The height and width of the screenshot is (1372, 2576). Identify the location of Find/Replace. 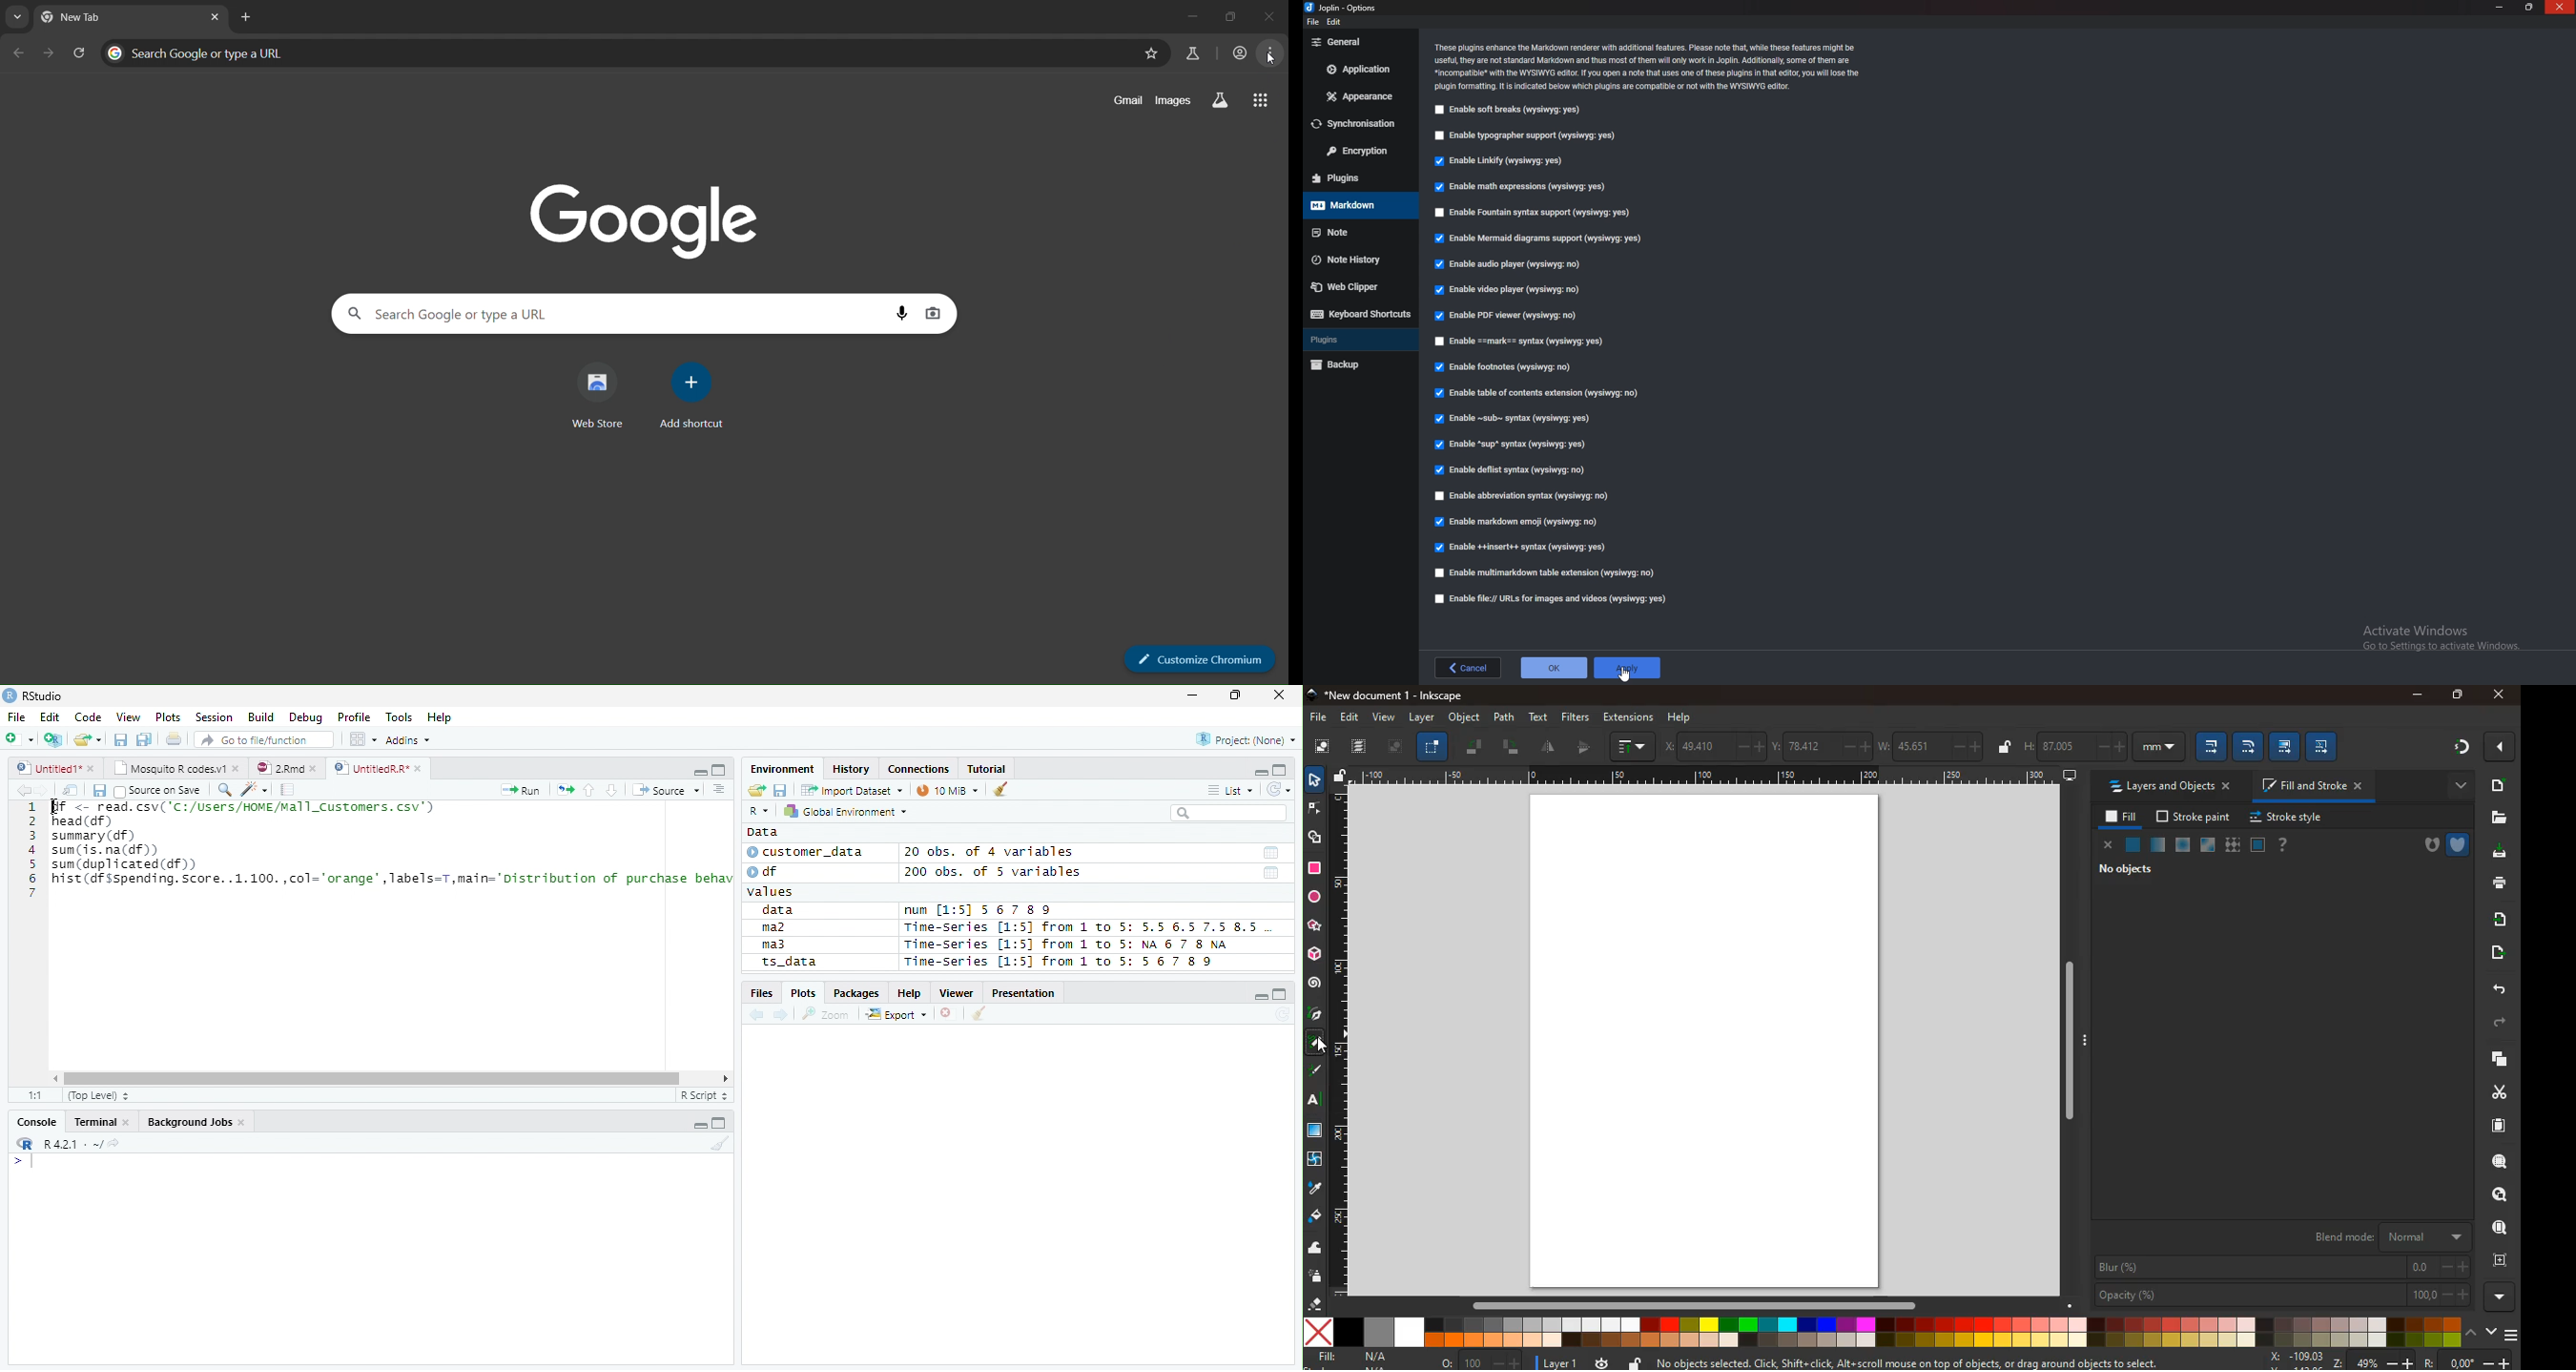
(223, 789).